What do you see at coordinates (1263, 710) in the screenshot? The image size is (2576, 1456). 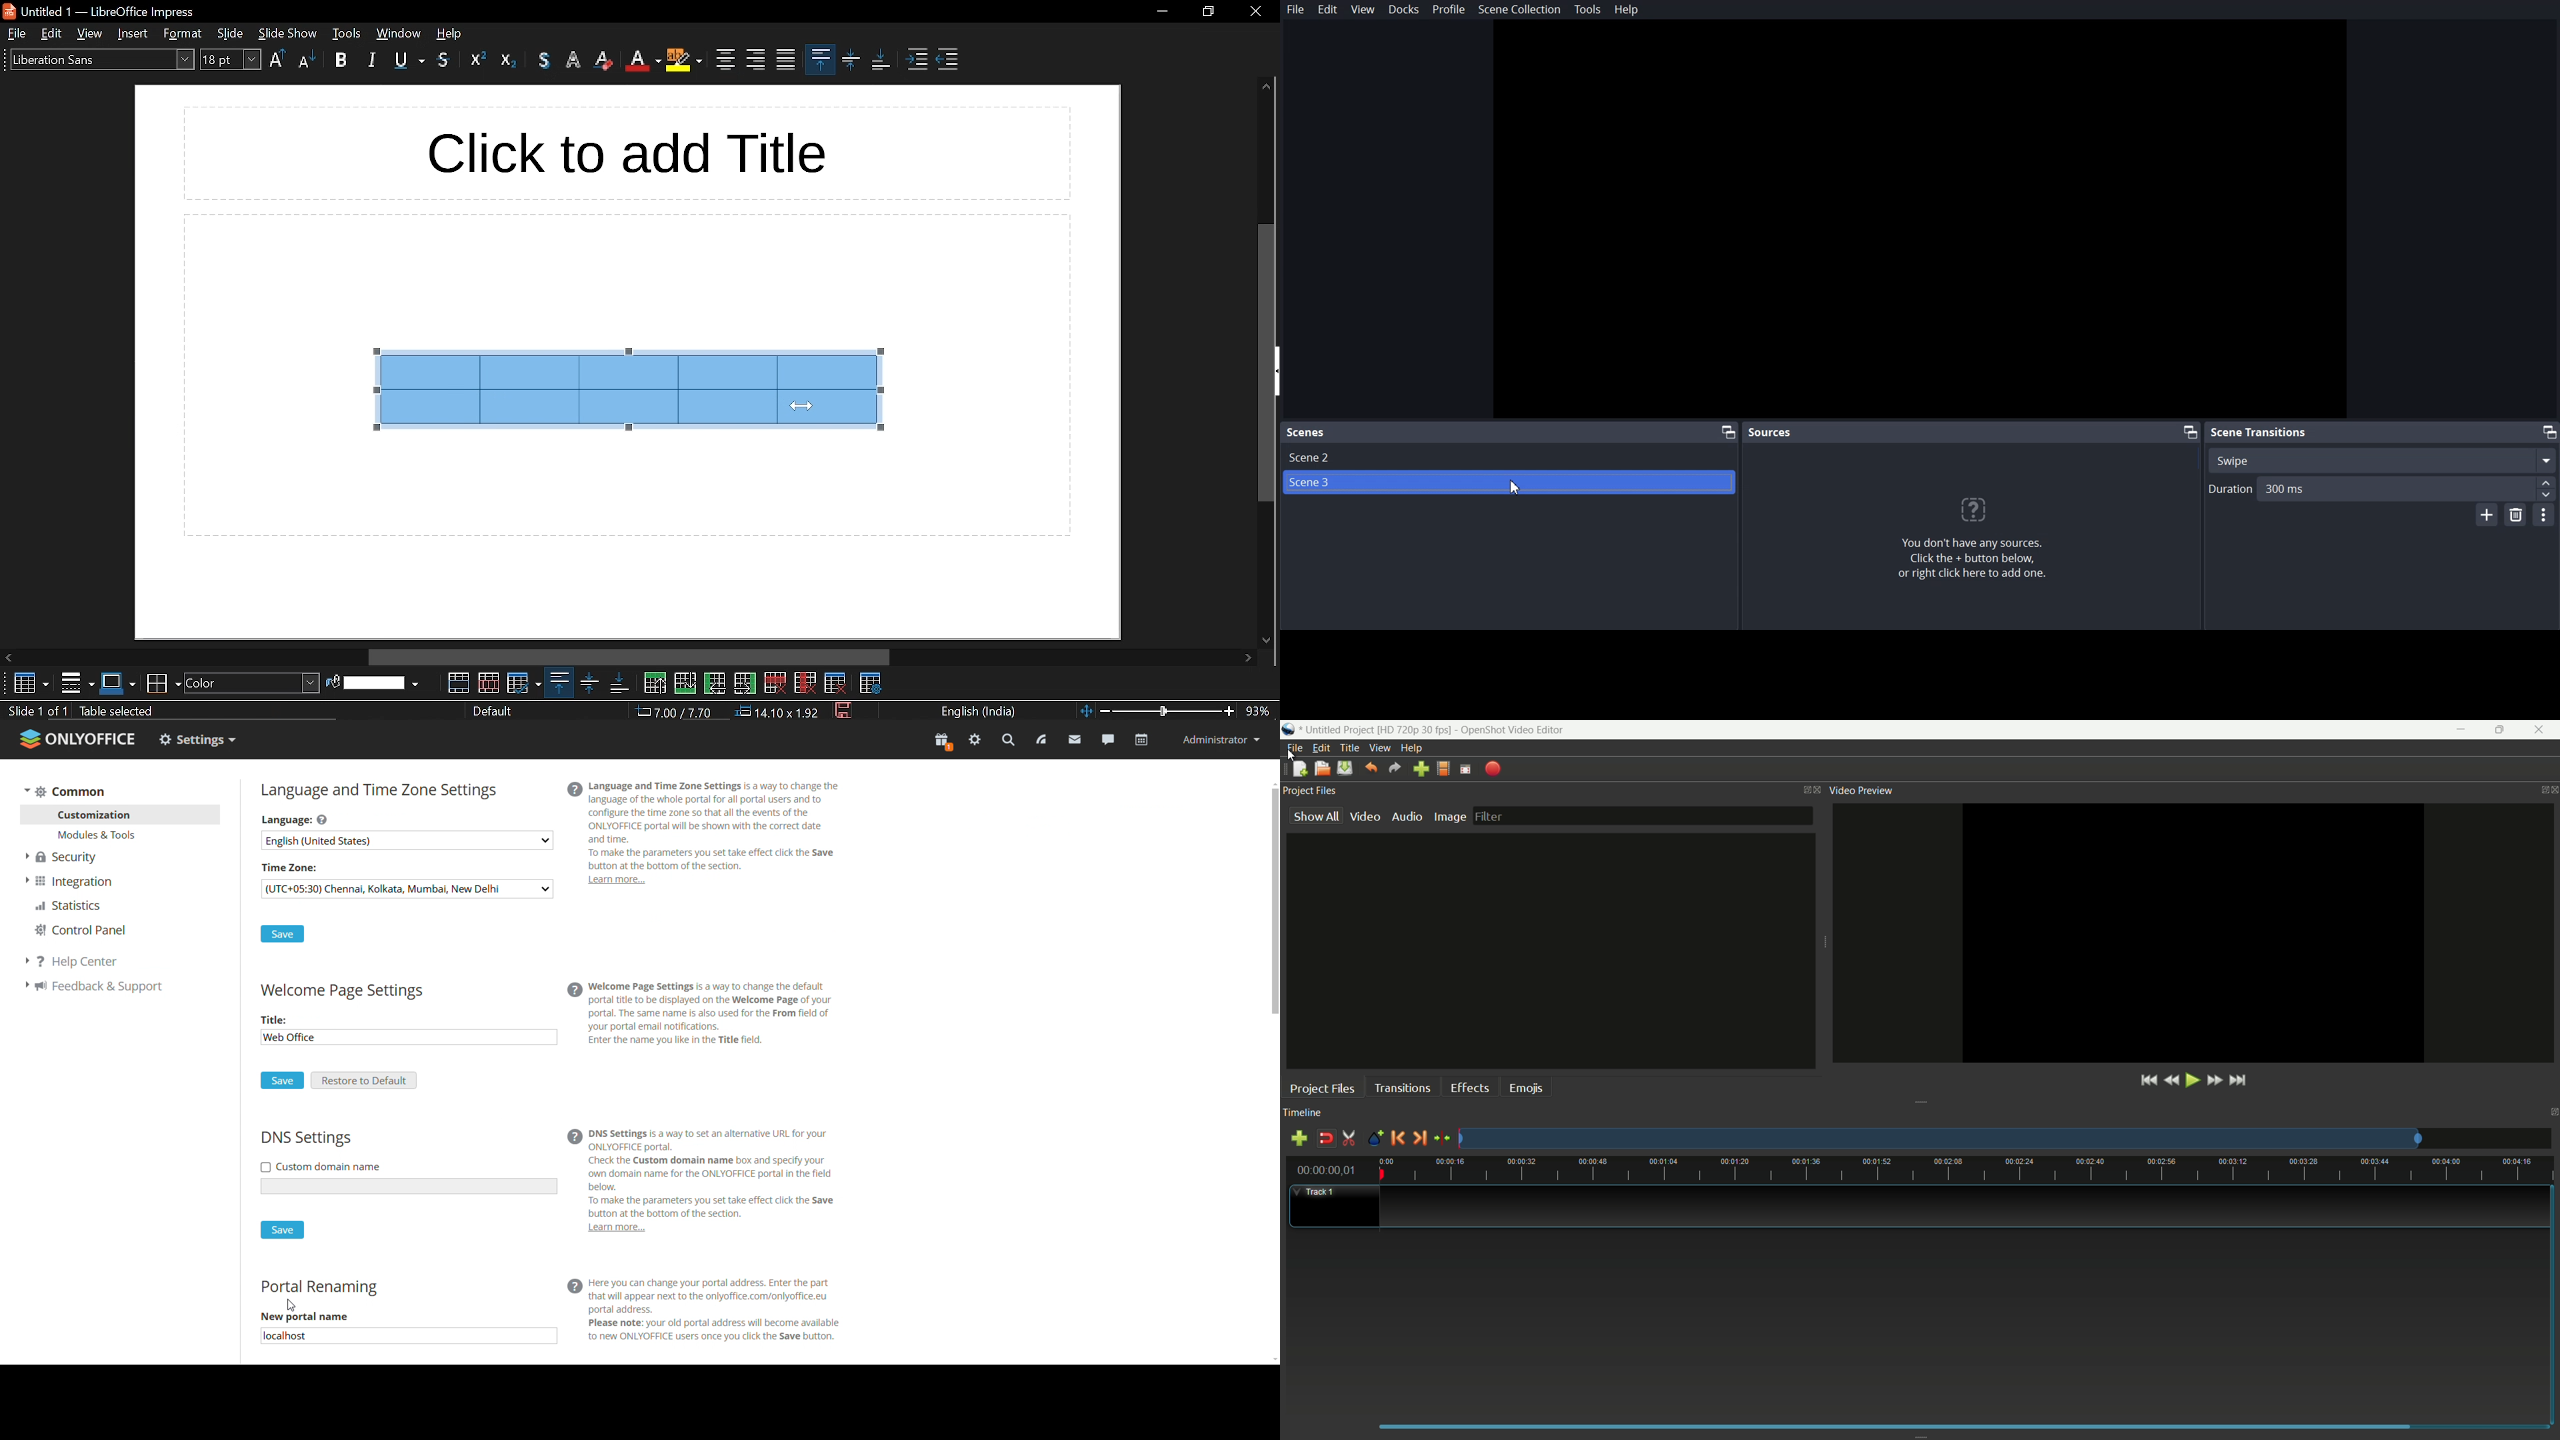 I see `current zoom` at bounding box center [1263, 710].